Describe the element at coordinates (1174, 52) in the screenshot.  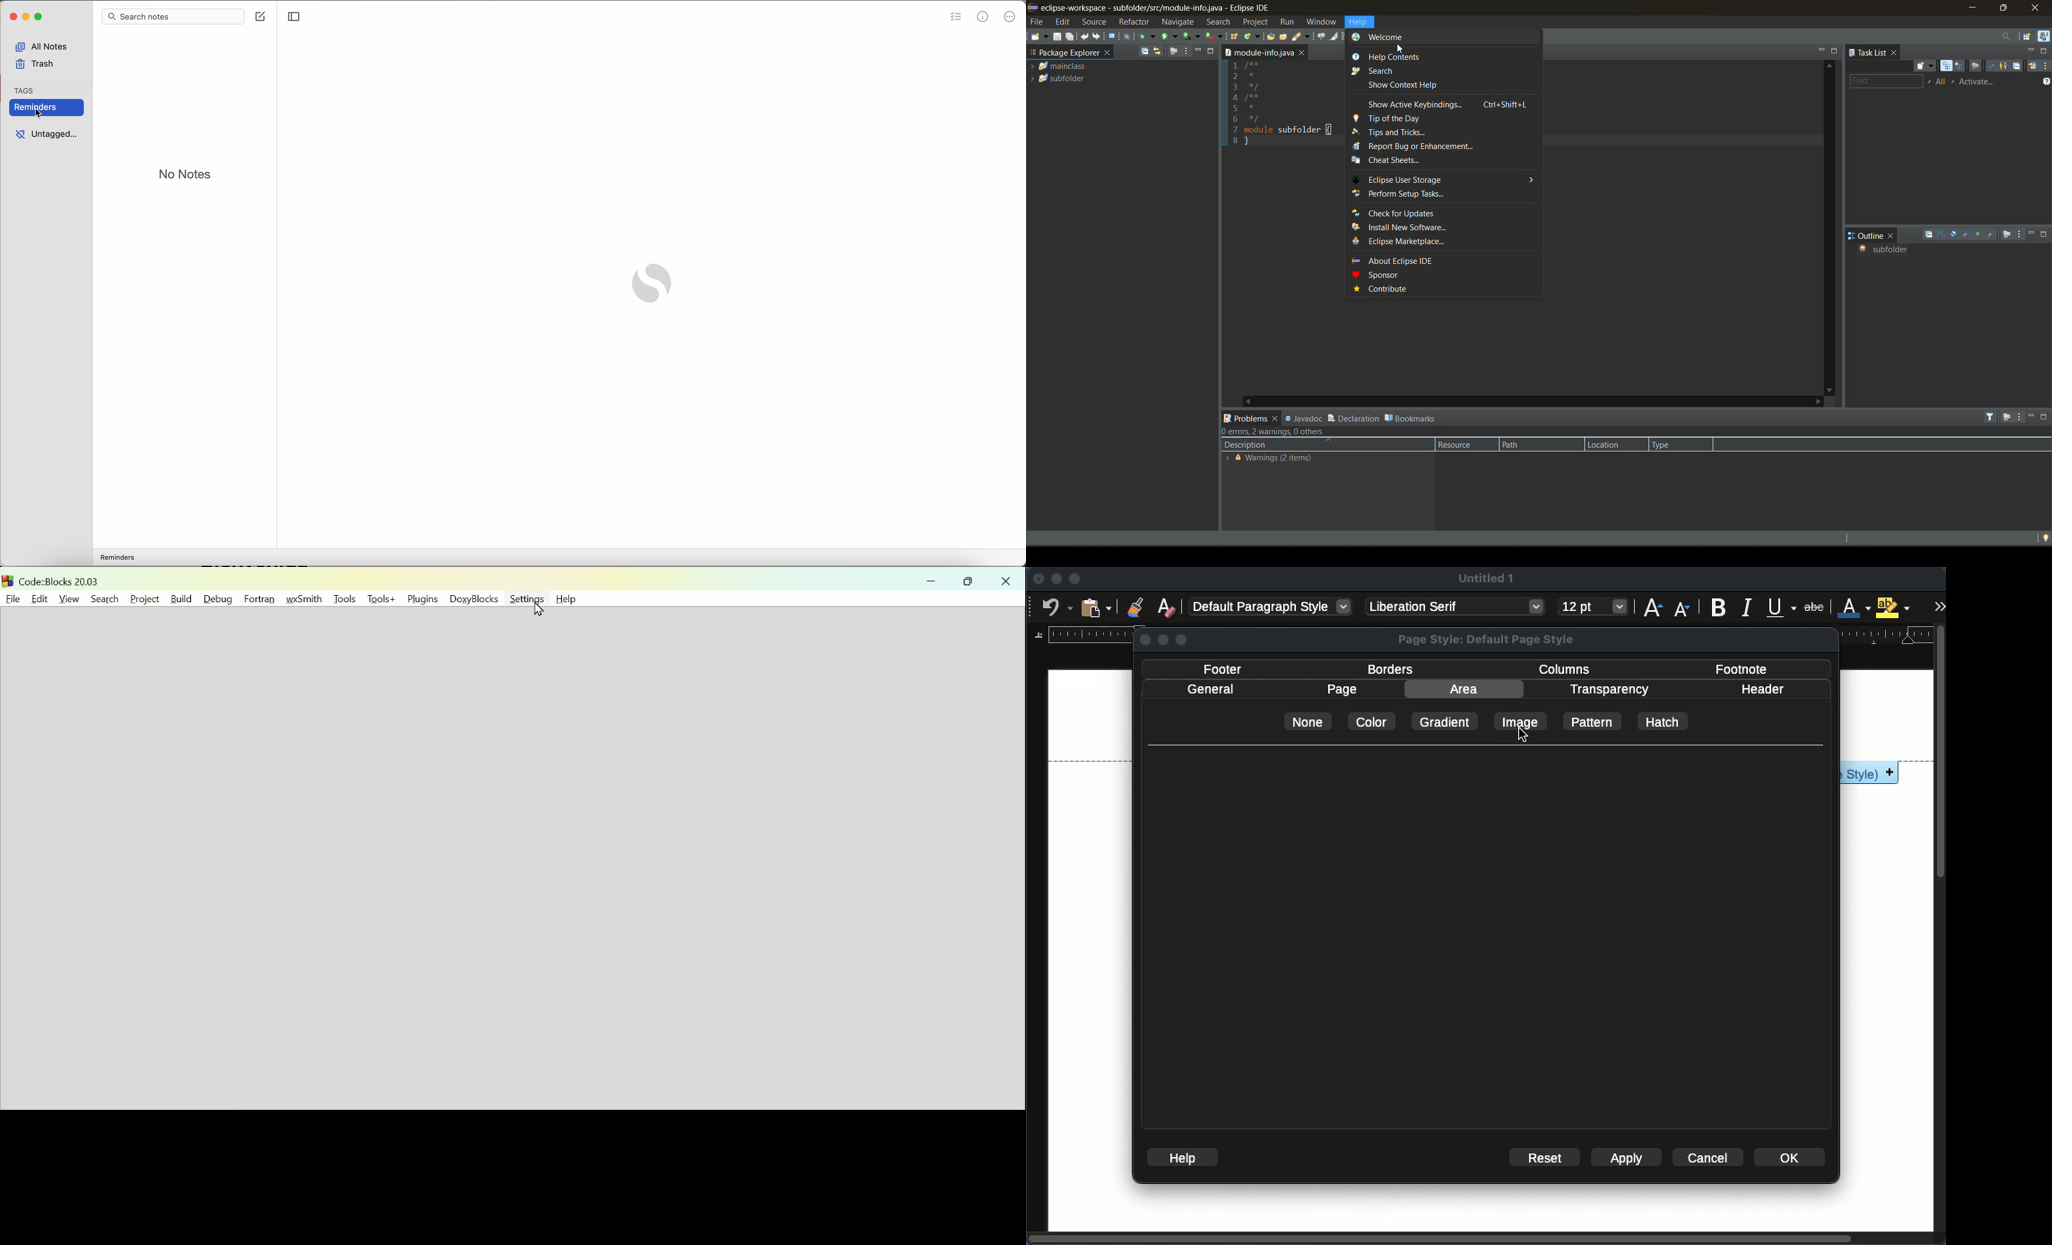
I see `focus on active task` at that location.